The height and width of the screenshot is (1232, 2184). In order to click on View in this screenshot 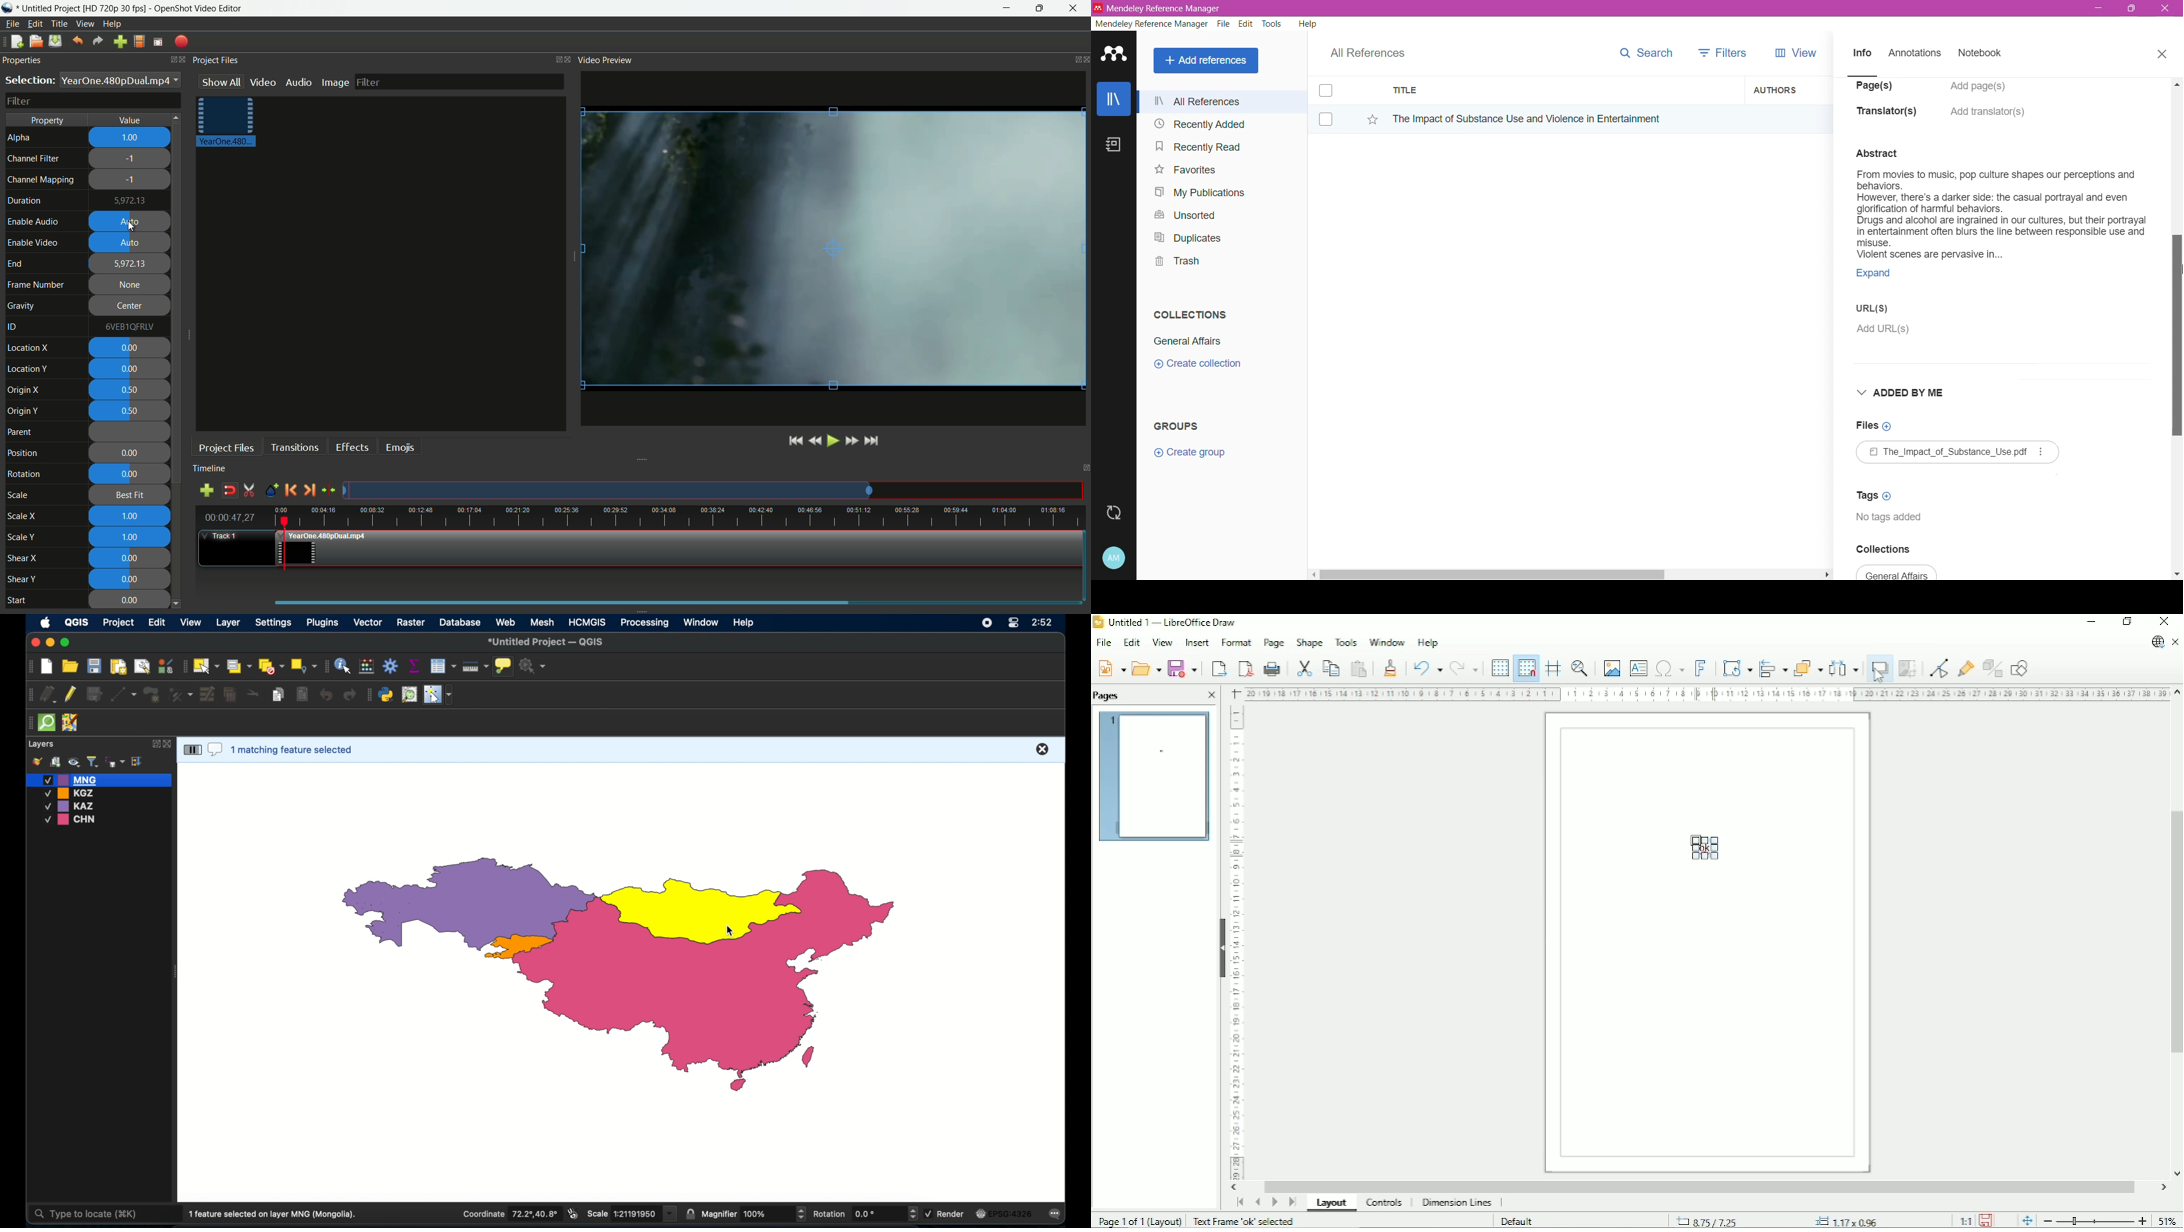, I will do `click(1160, 642)`.